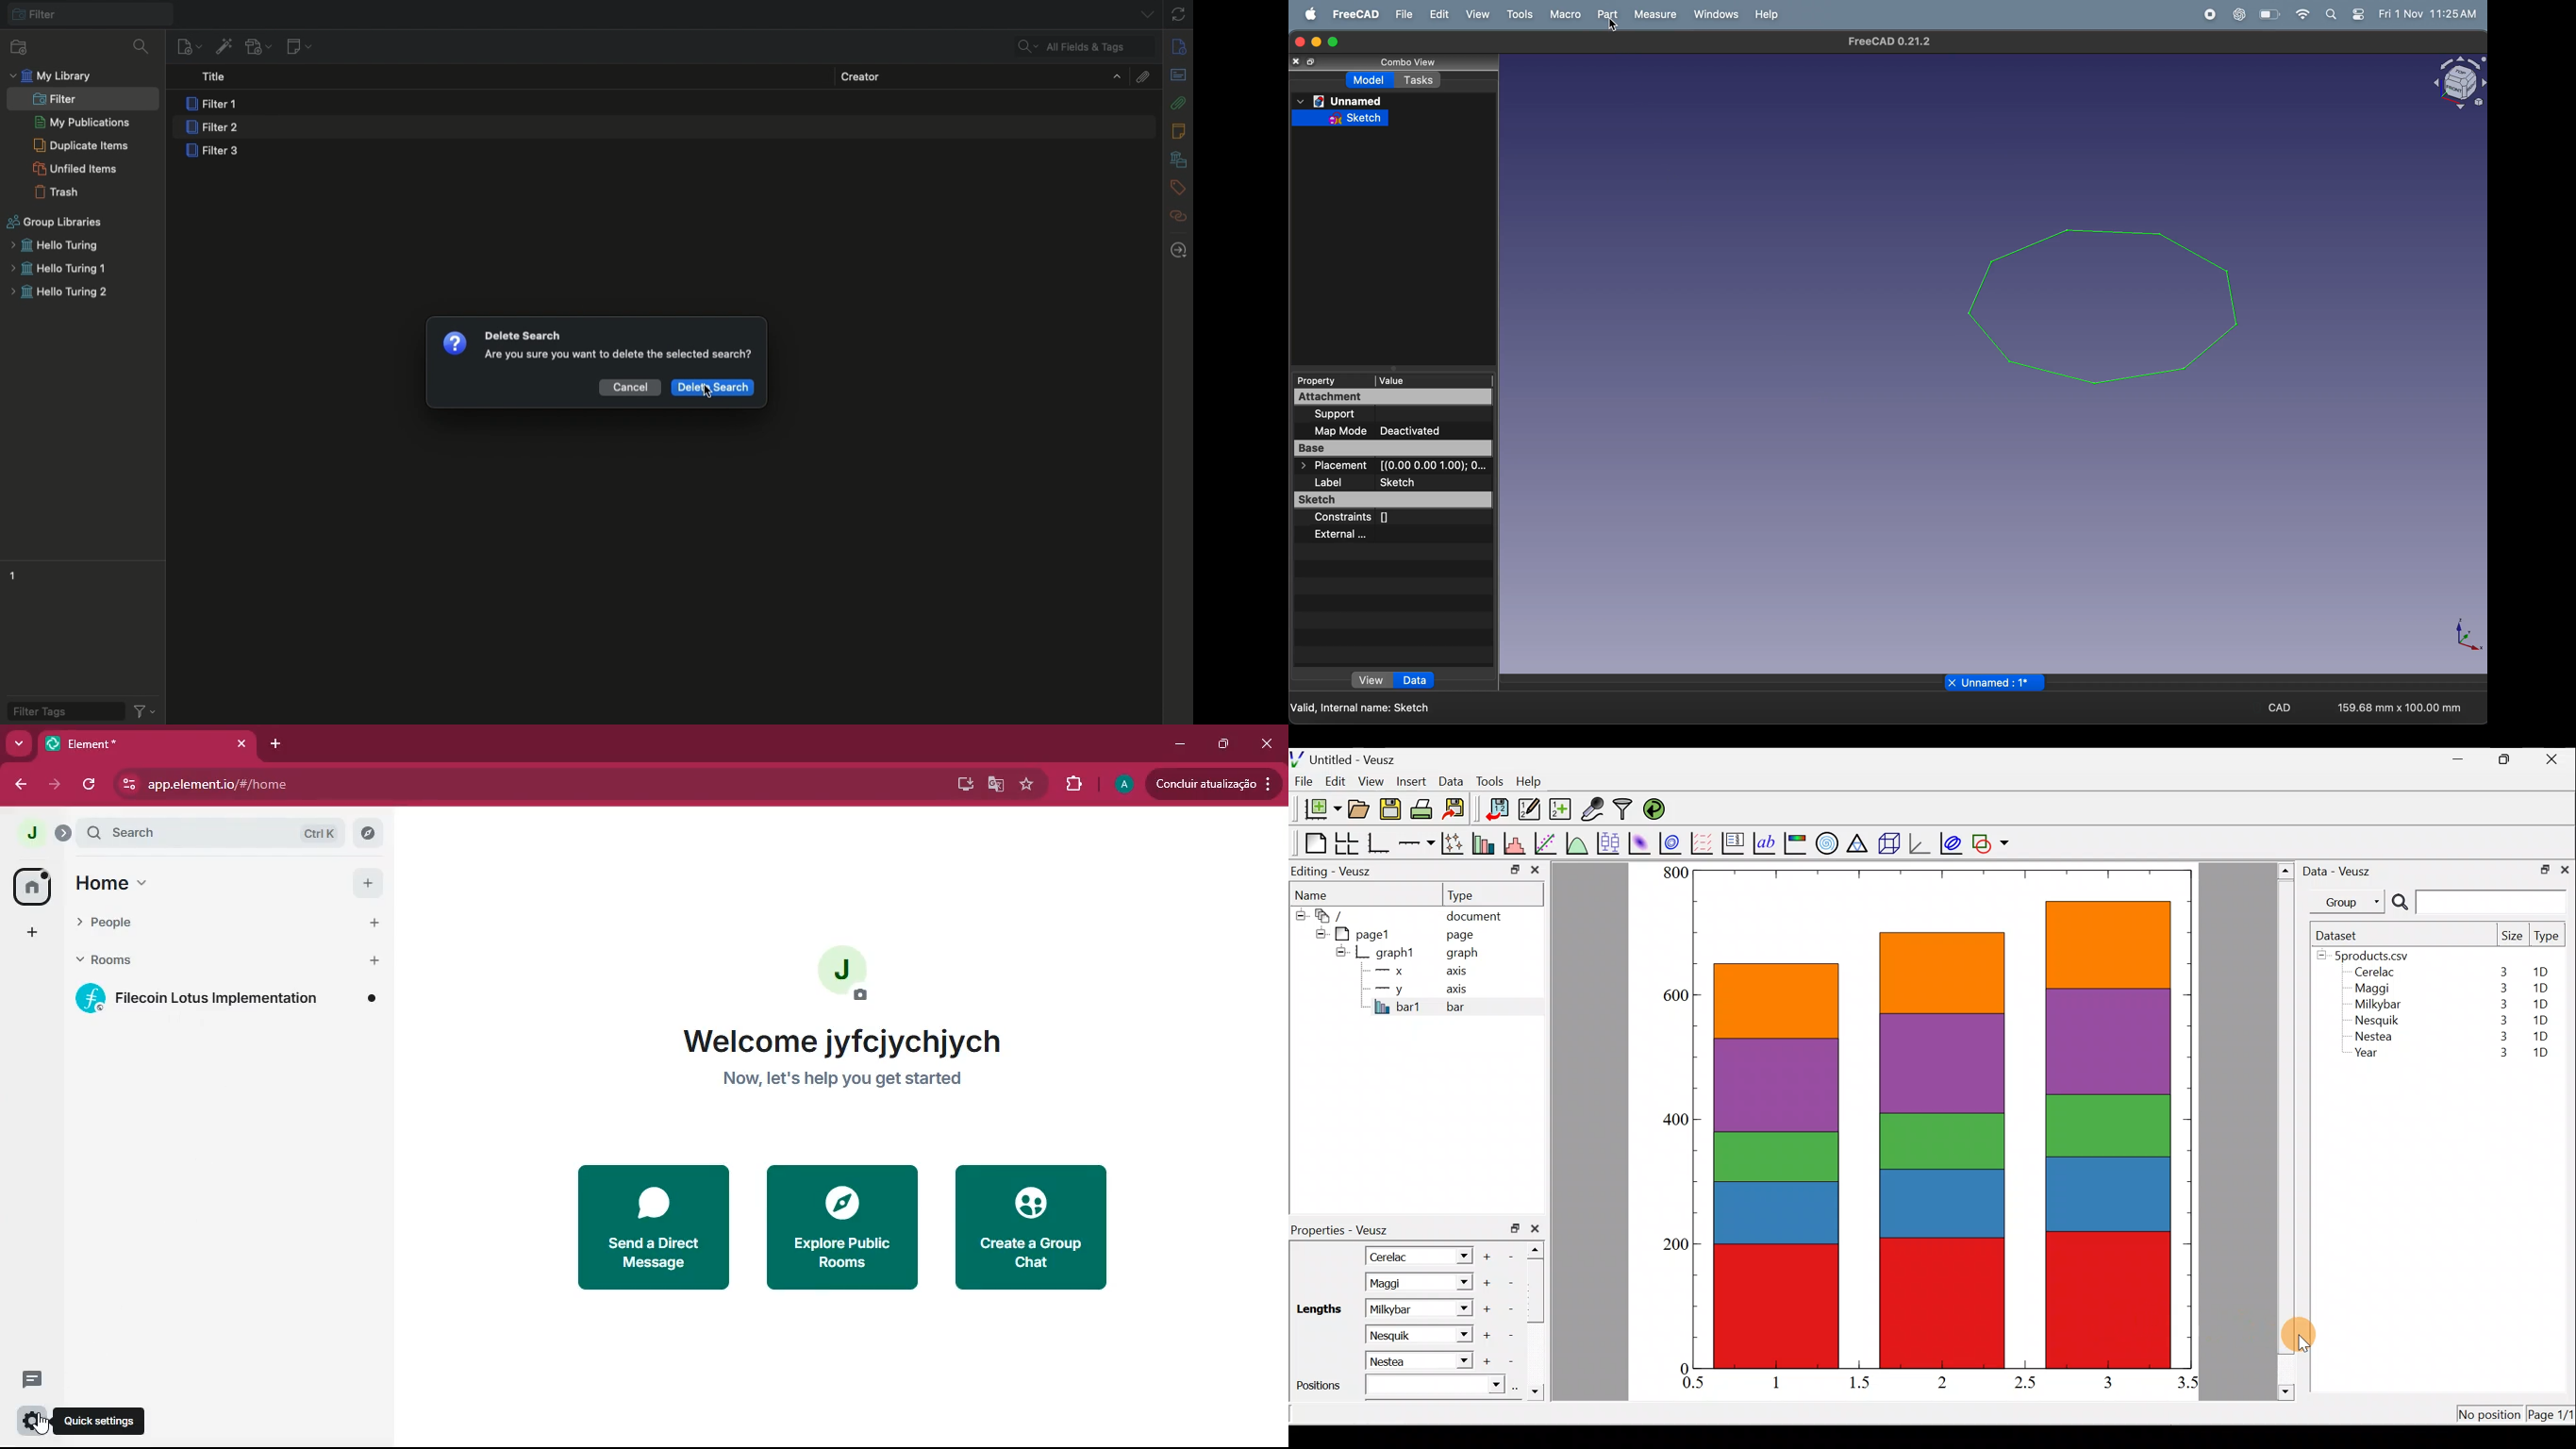 Image resolution: width=2576 pixels, height=1456 pixels. What do you see at coordinates (189, 46) in the screenshot?
I see `New item` at bounding box center [189, 46].